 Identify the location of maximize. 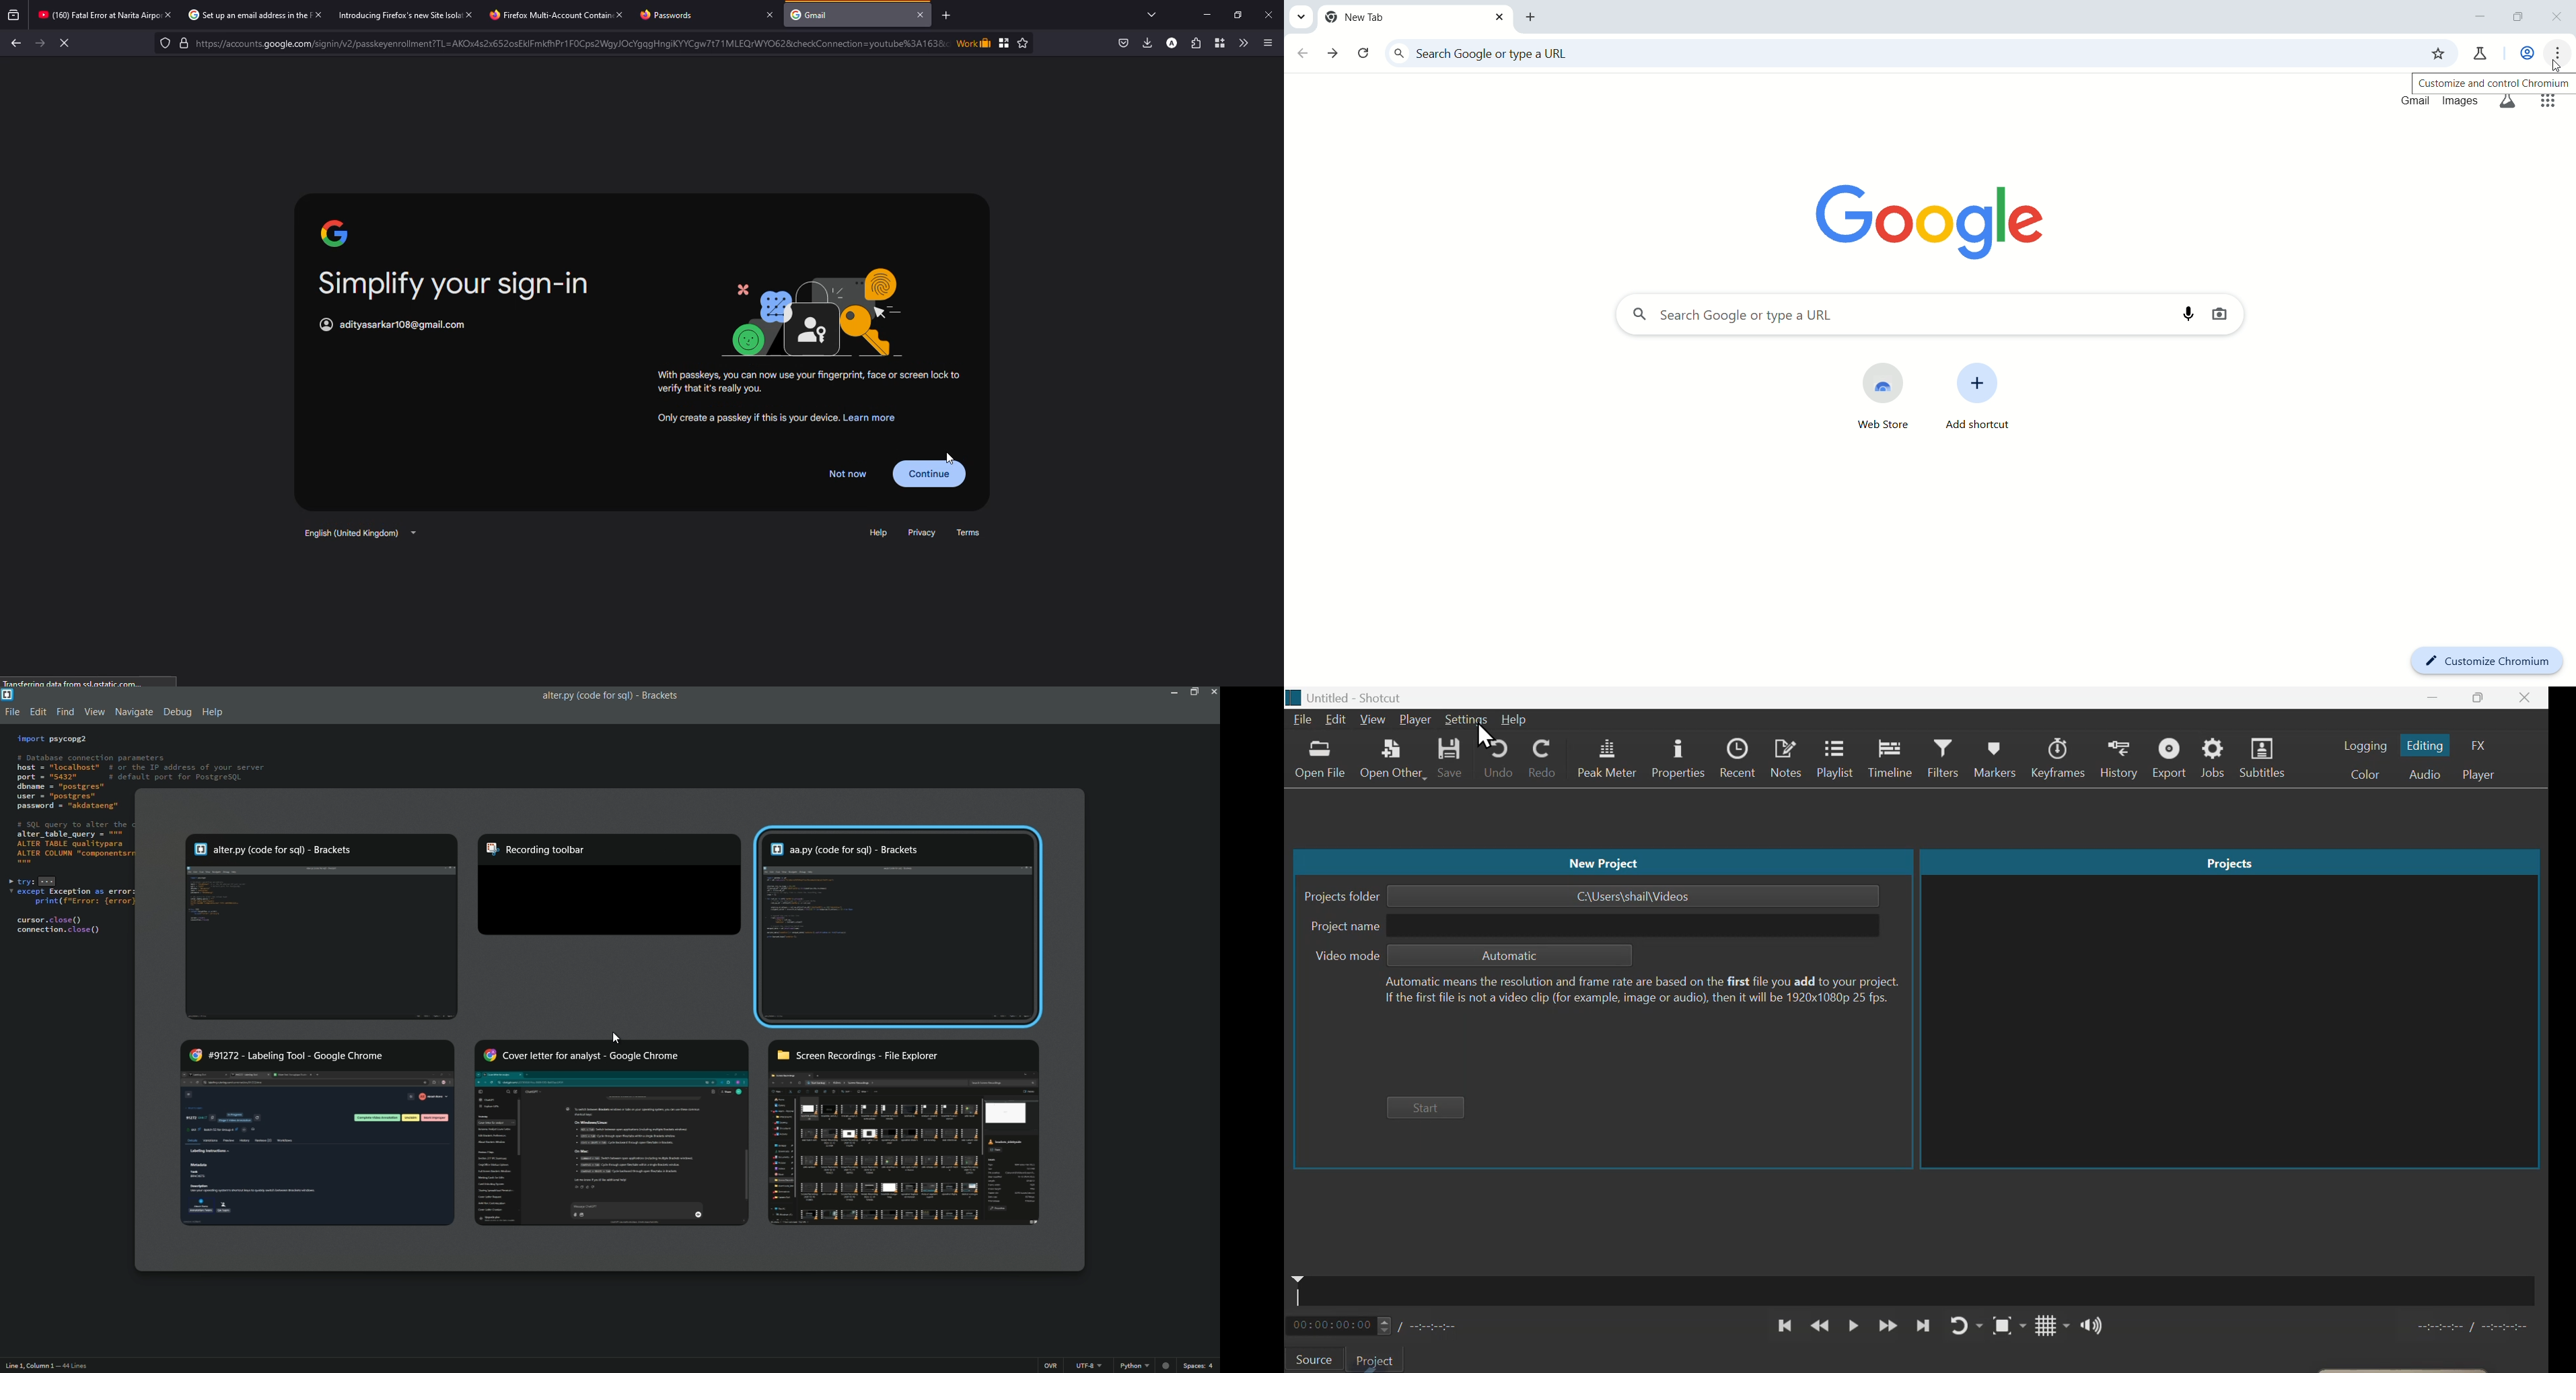
(1238, 13).